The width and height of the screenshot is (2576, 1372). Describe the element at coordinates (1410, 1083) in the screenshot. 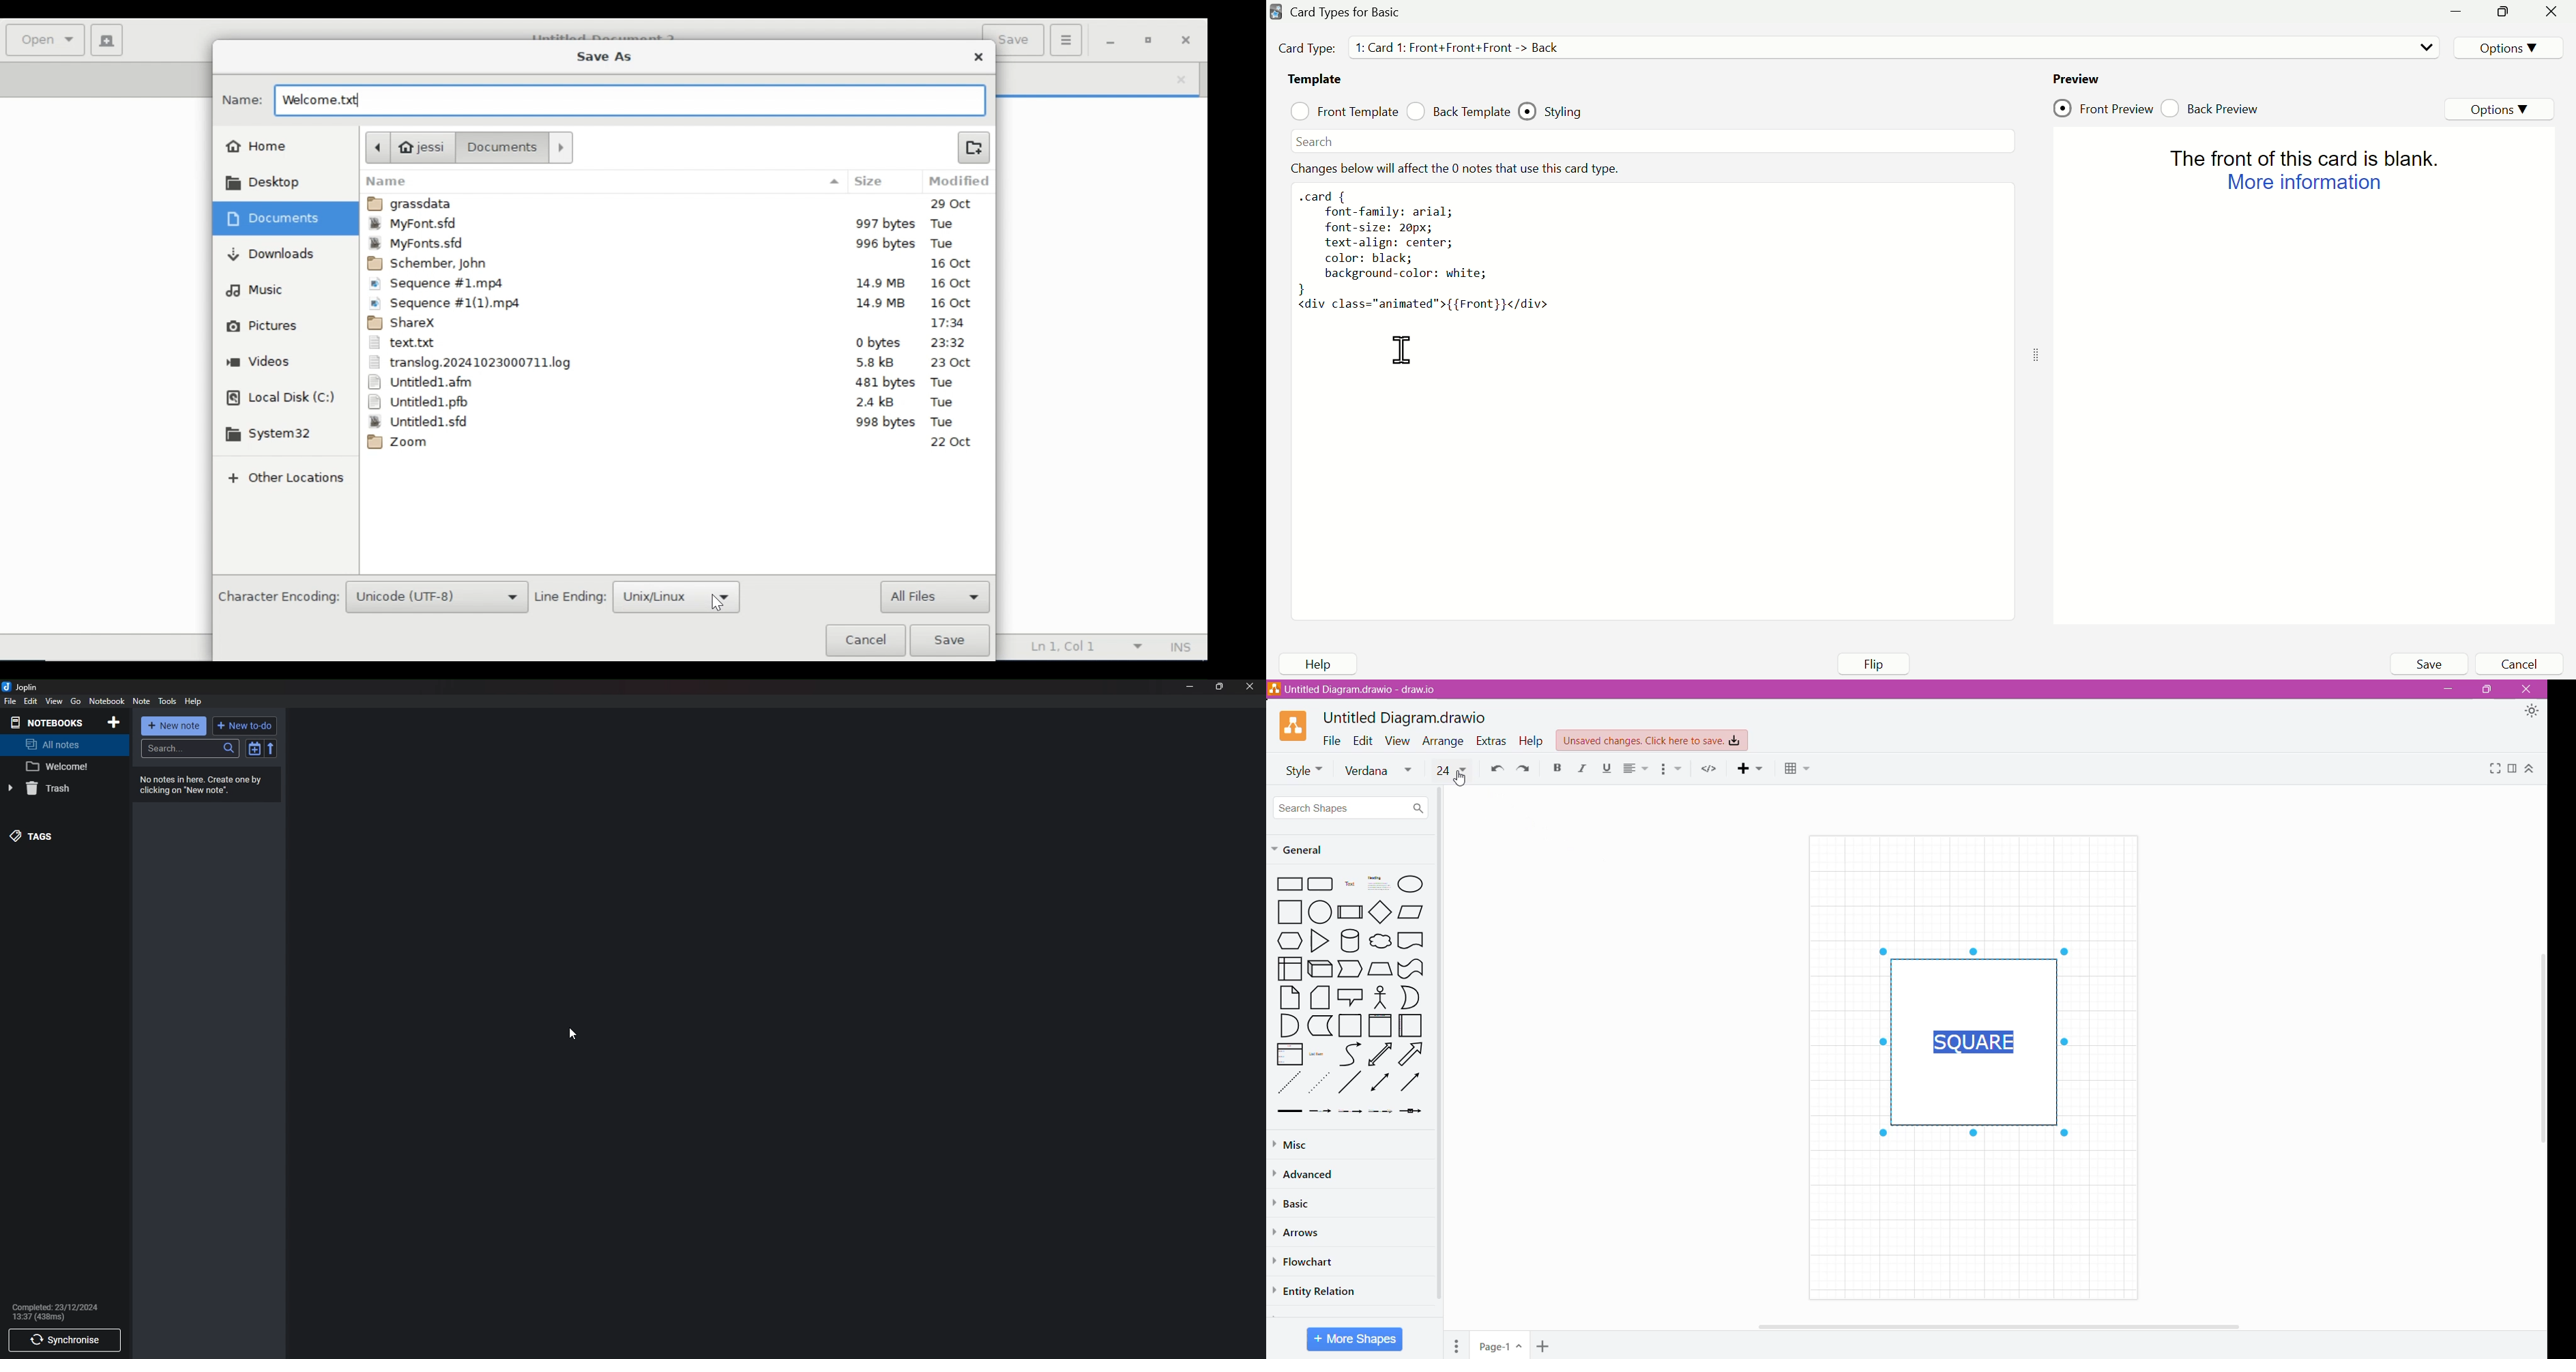

I see `Rightward Thick Arrow ` at that location.